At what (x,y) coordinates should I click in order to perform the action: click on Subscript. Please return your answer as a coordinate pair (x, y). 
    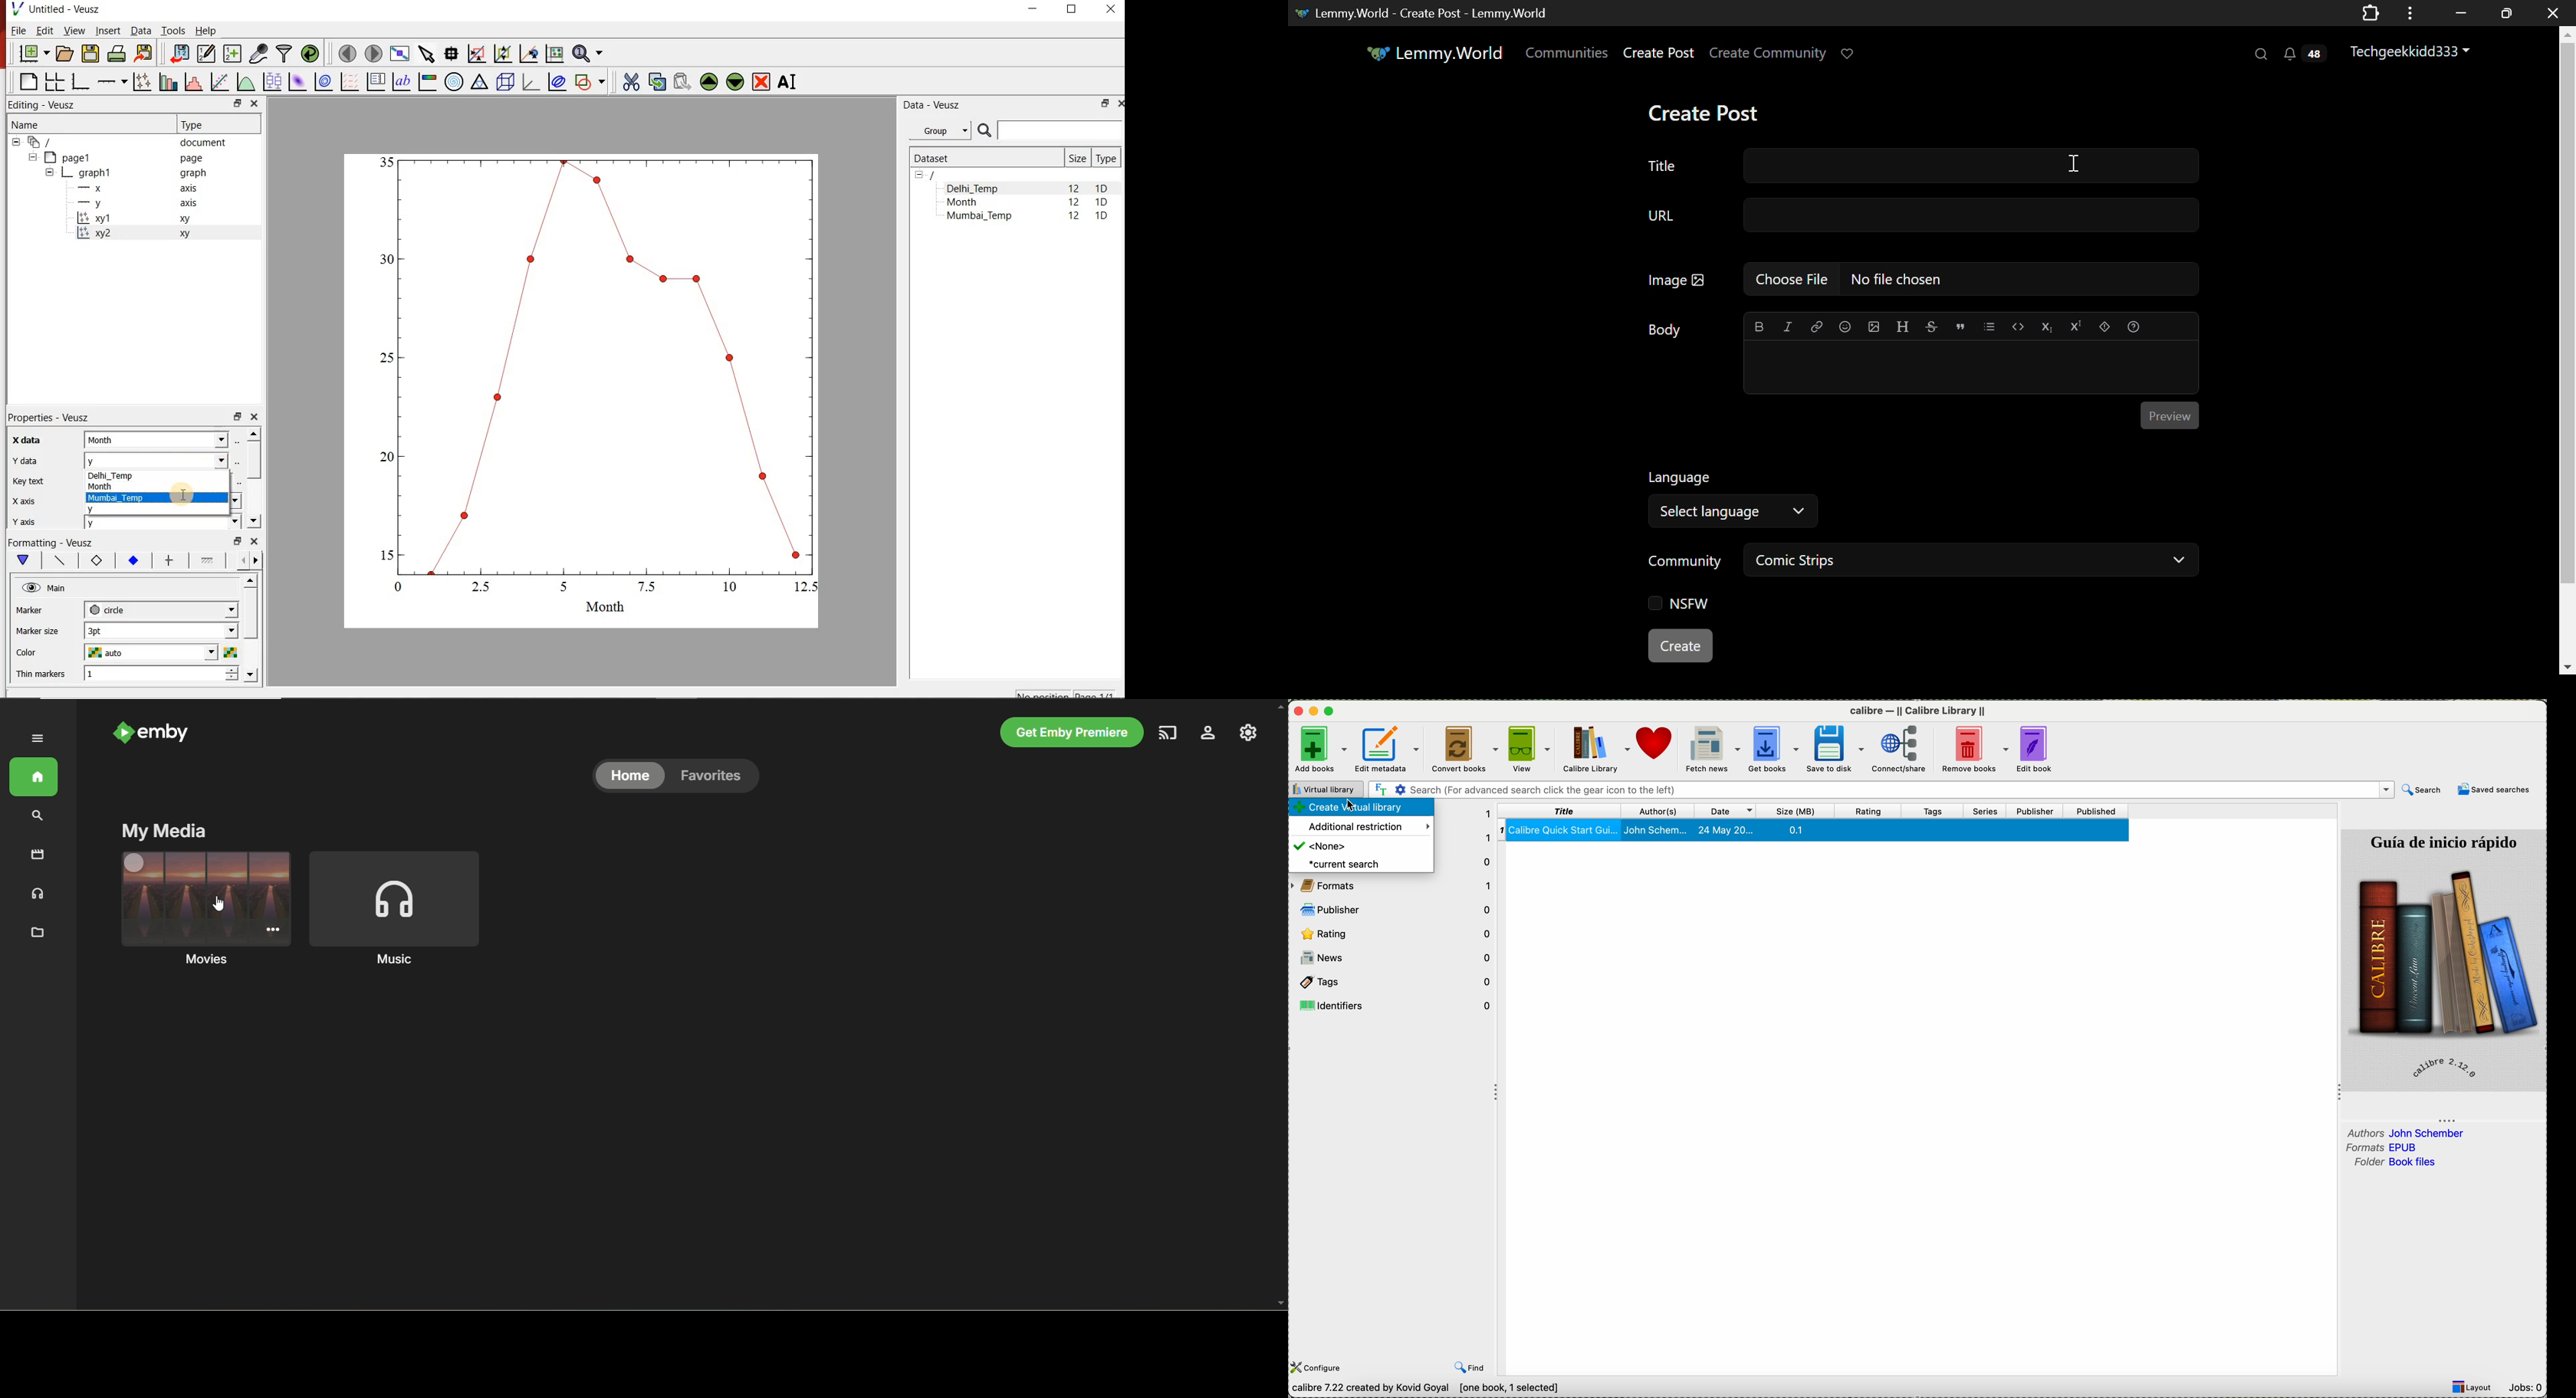
    Looking at the image, I should click on (2047, 326).